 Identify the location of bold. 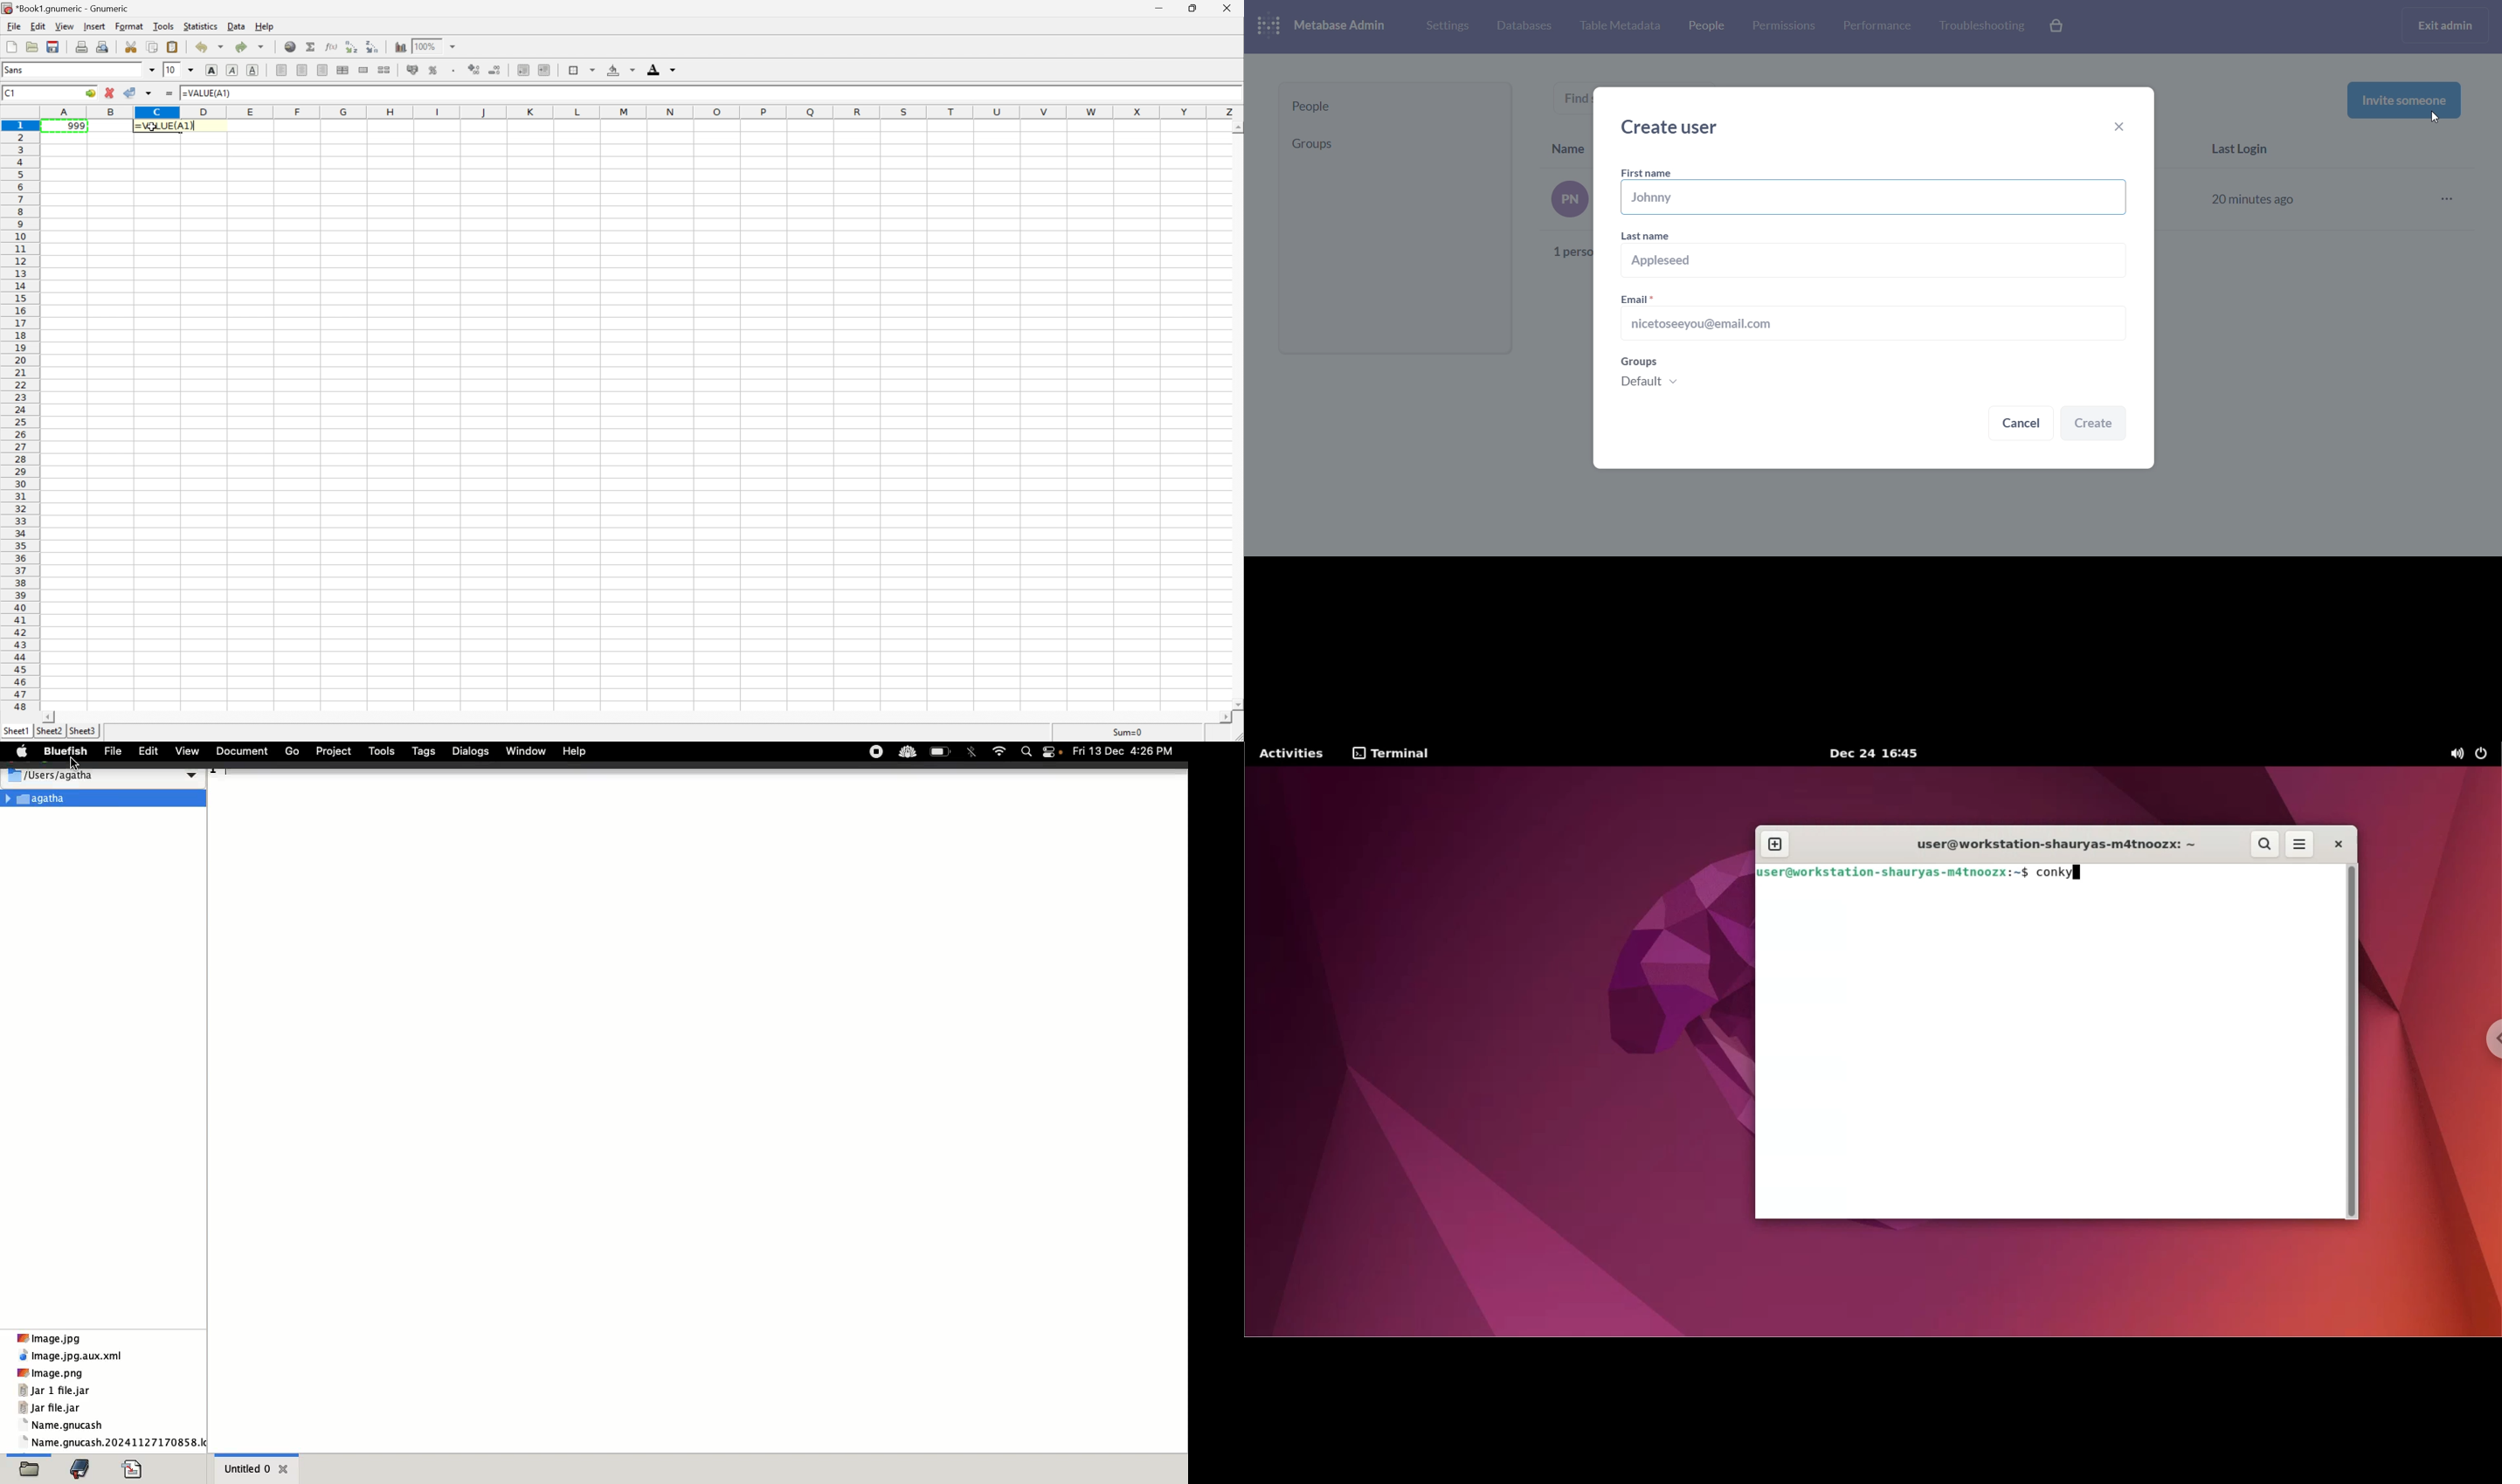
(214, 69).